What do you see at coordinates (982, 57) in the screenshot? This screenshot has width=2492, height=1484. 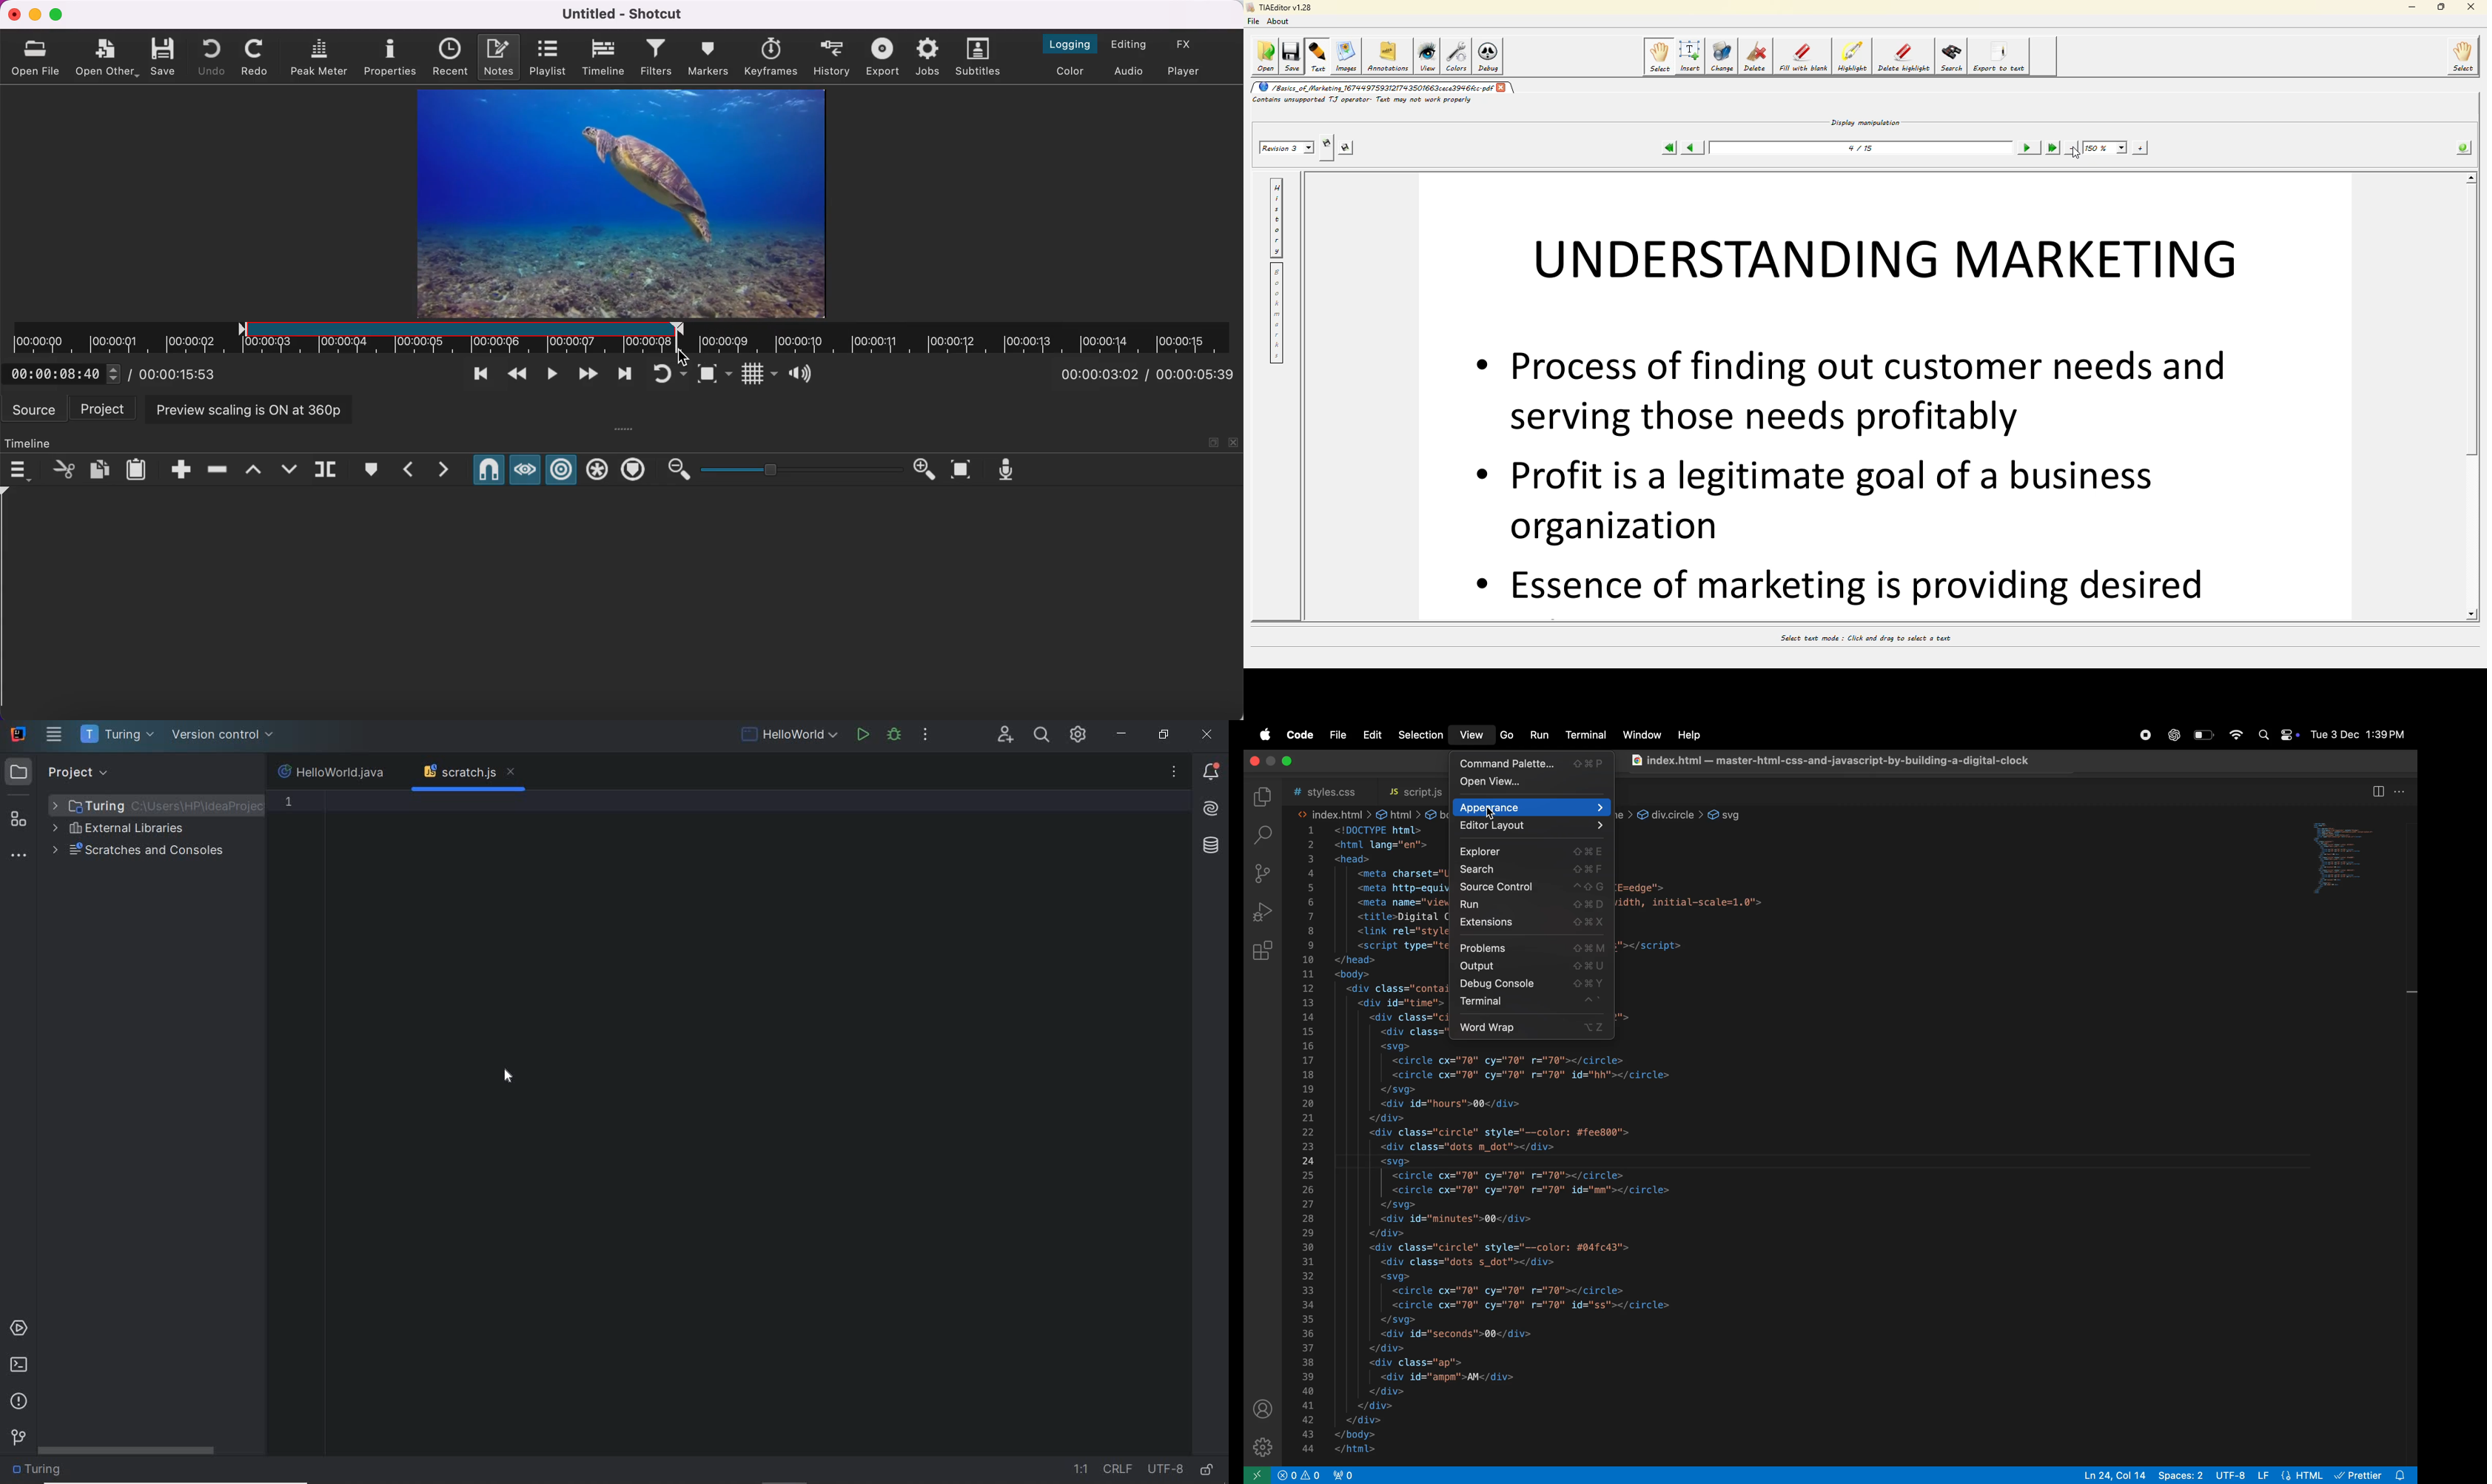 I see `subtitles` at bounding box center [982, 57].